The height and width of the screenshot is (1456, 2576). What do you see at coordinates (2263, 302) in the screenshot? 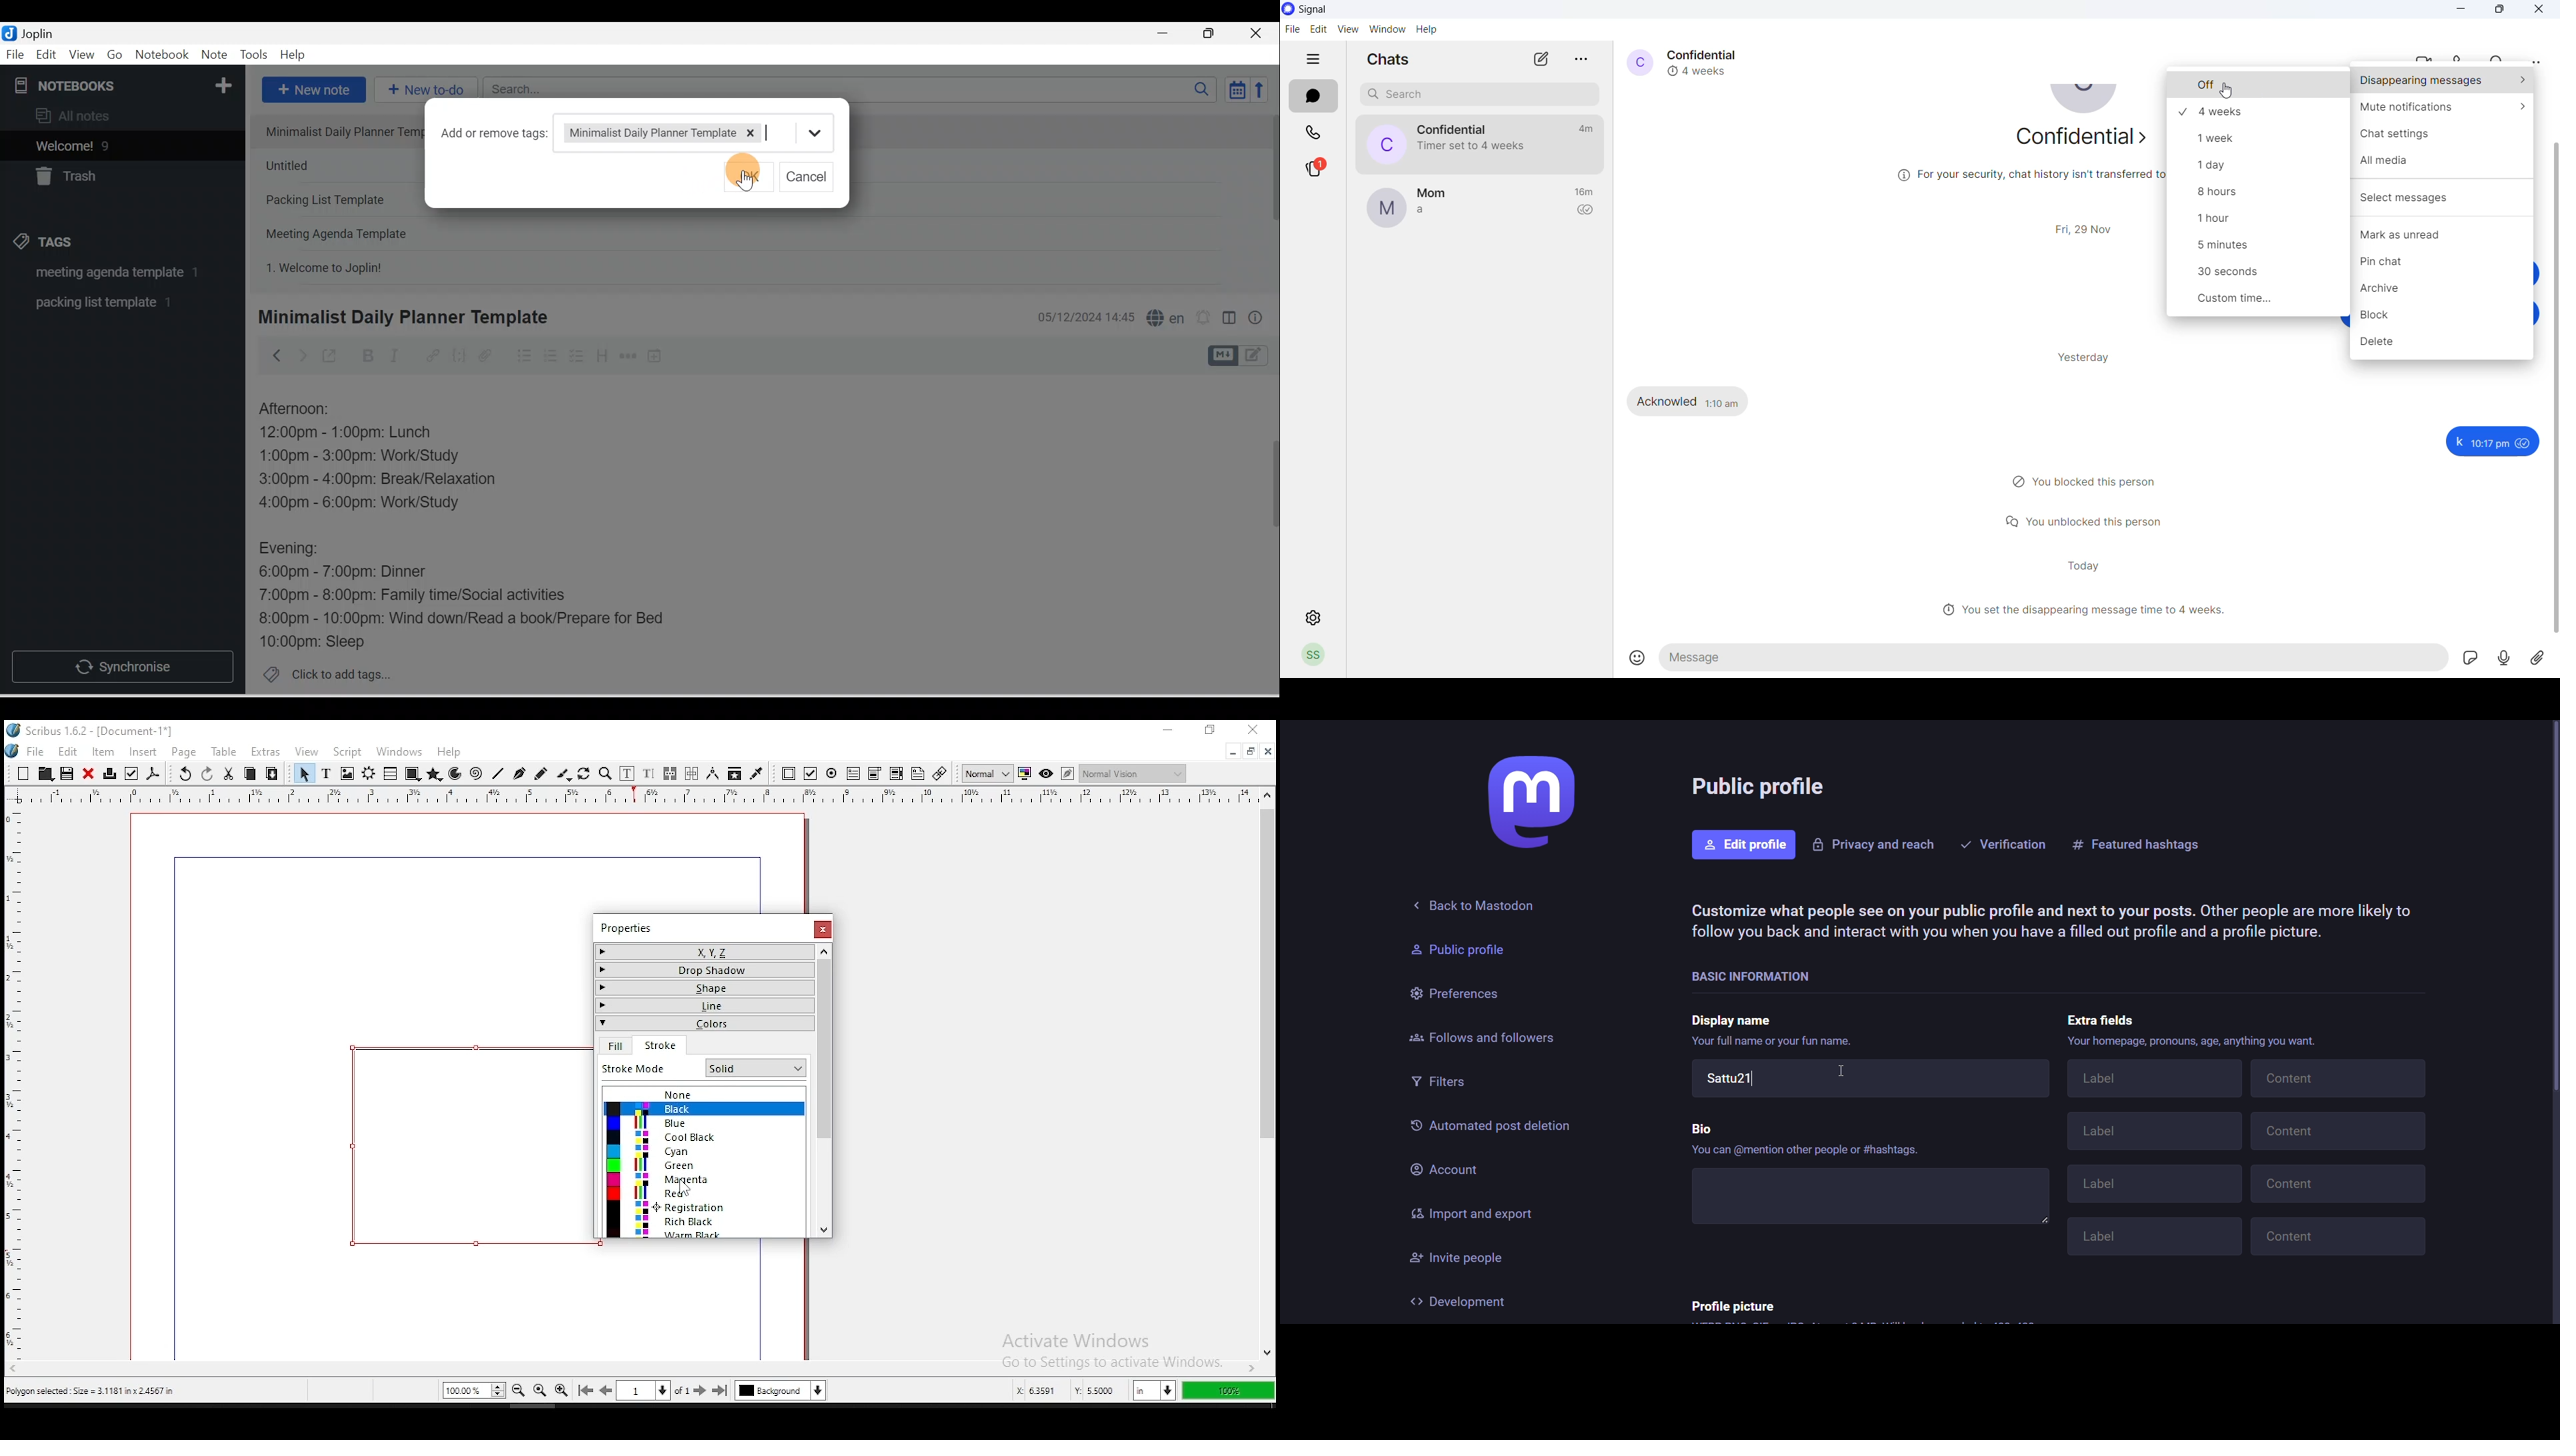
I see `disappearing messages timeframe` at bounding box center [2263, 302].